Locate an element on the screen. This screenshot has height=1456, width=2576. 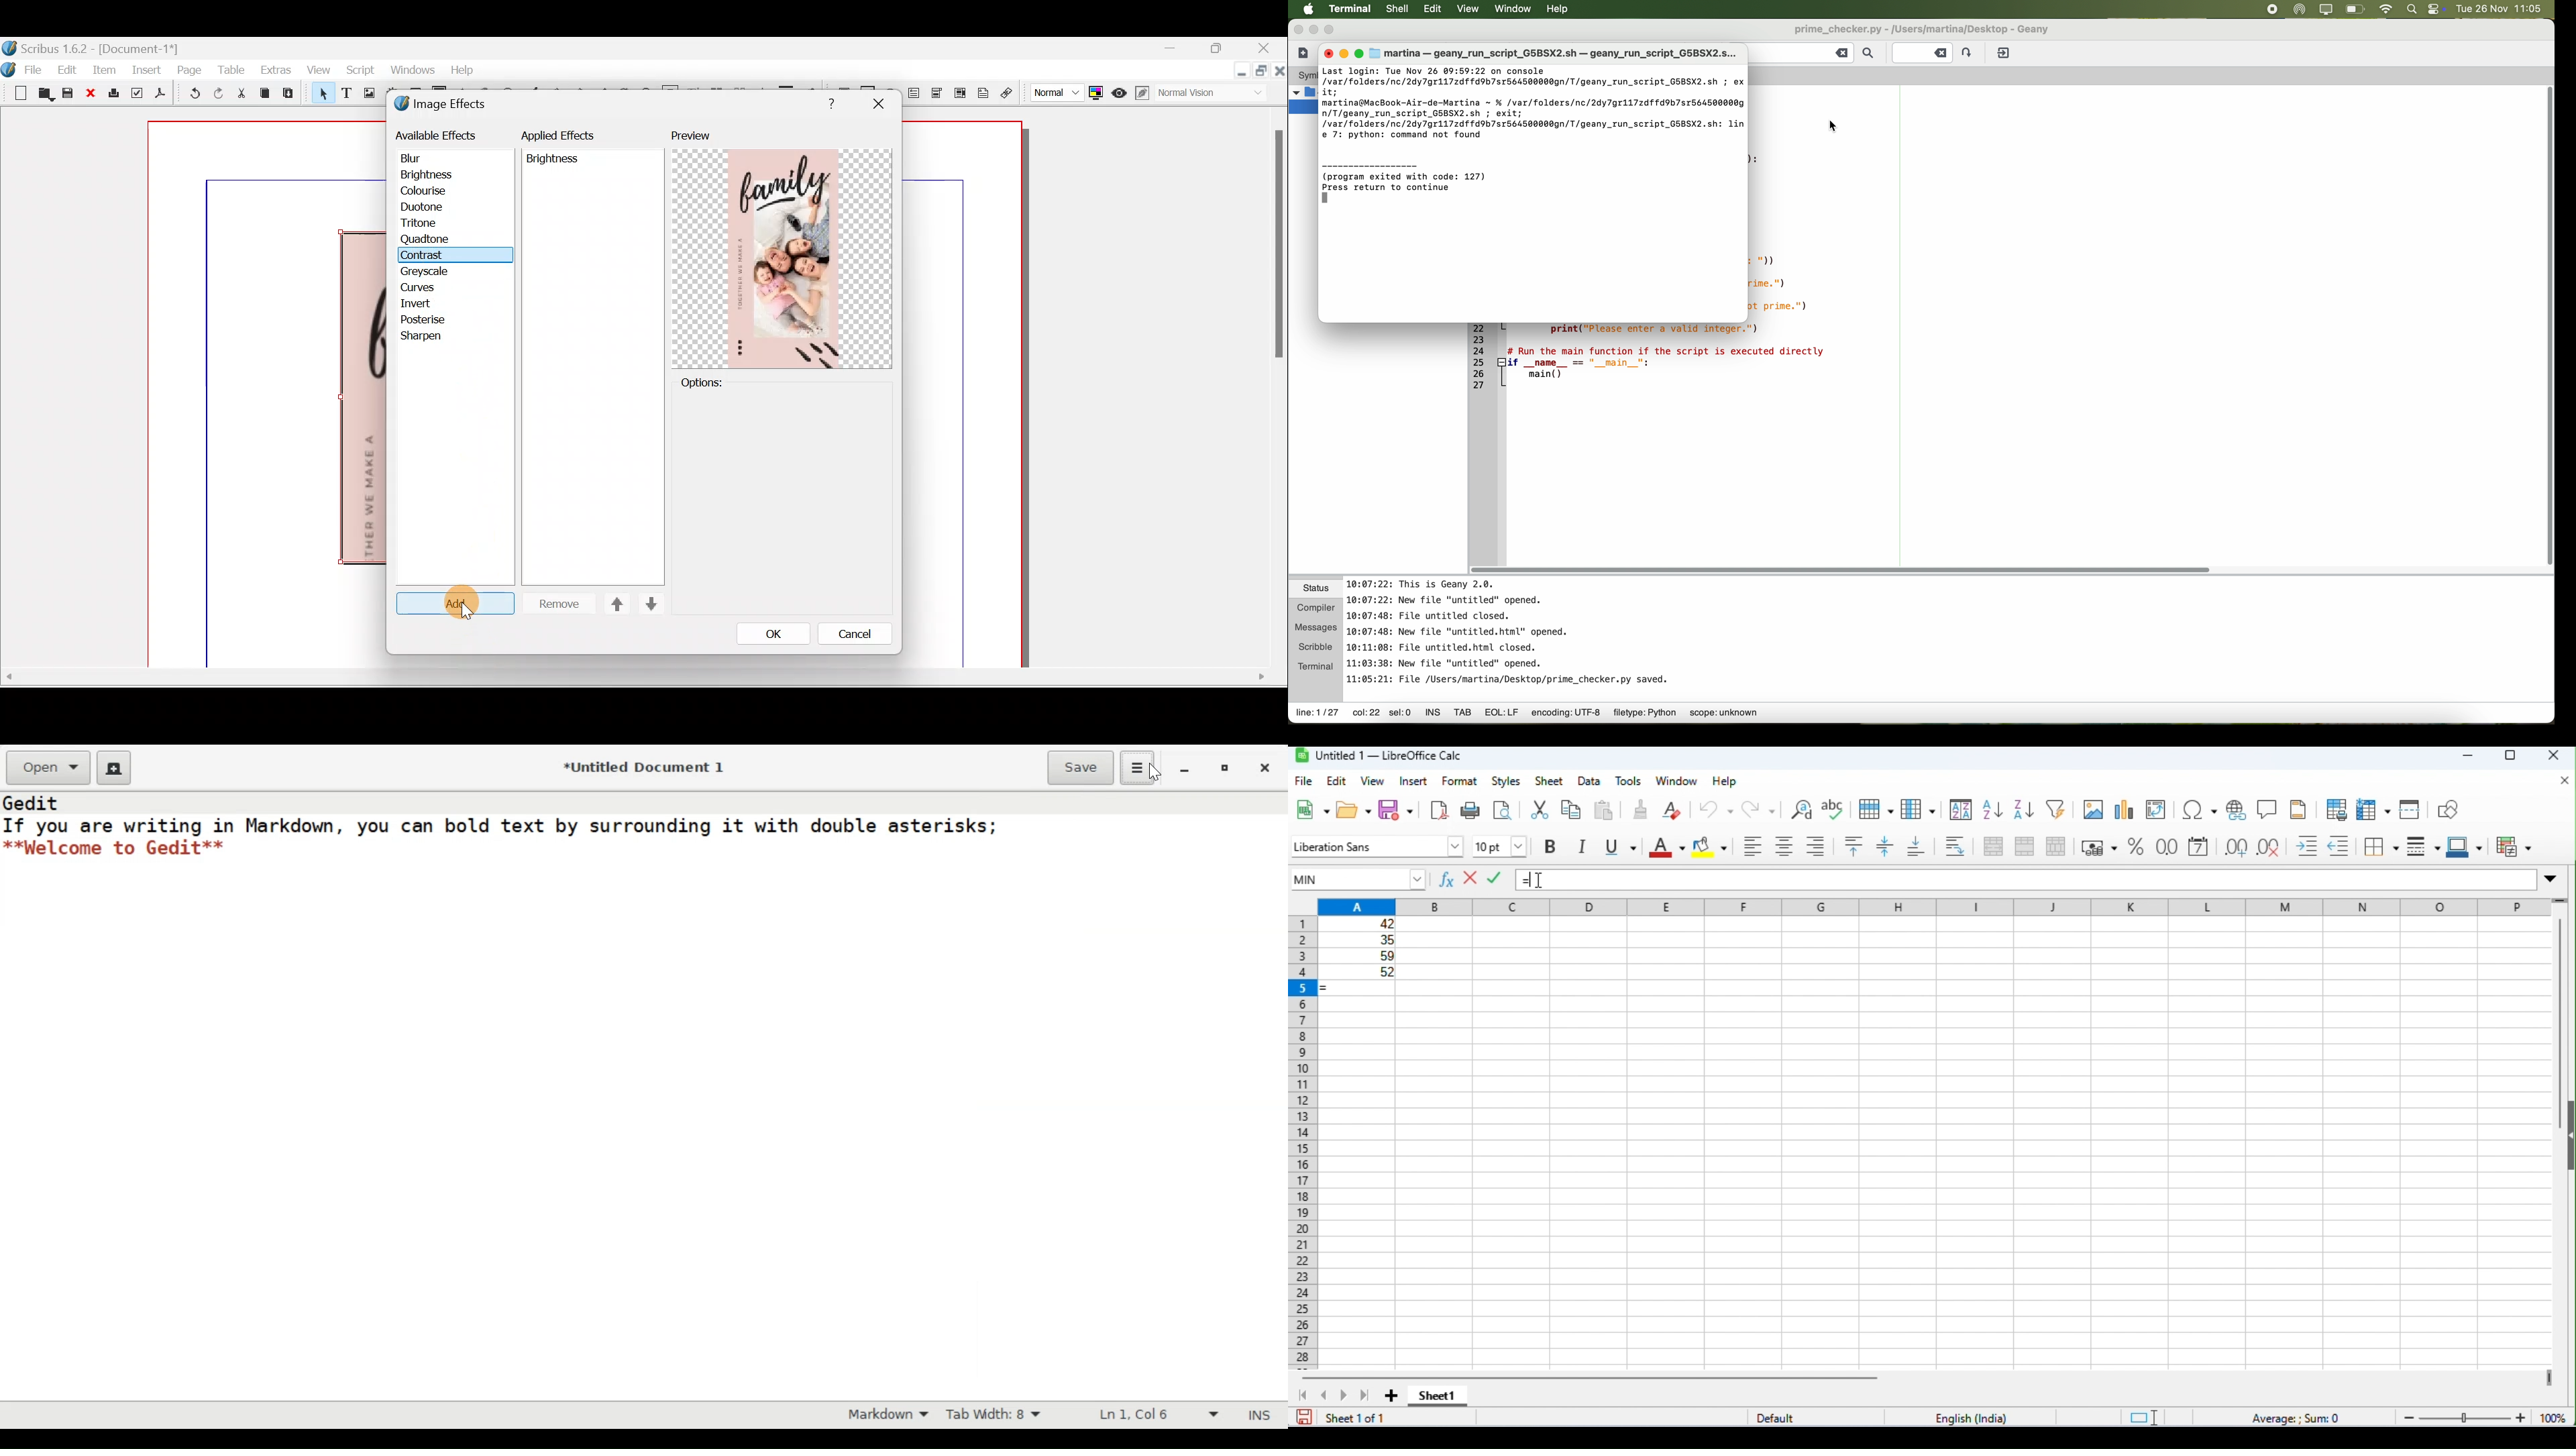
window is located at coordinates (1515, 9).